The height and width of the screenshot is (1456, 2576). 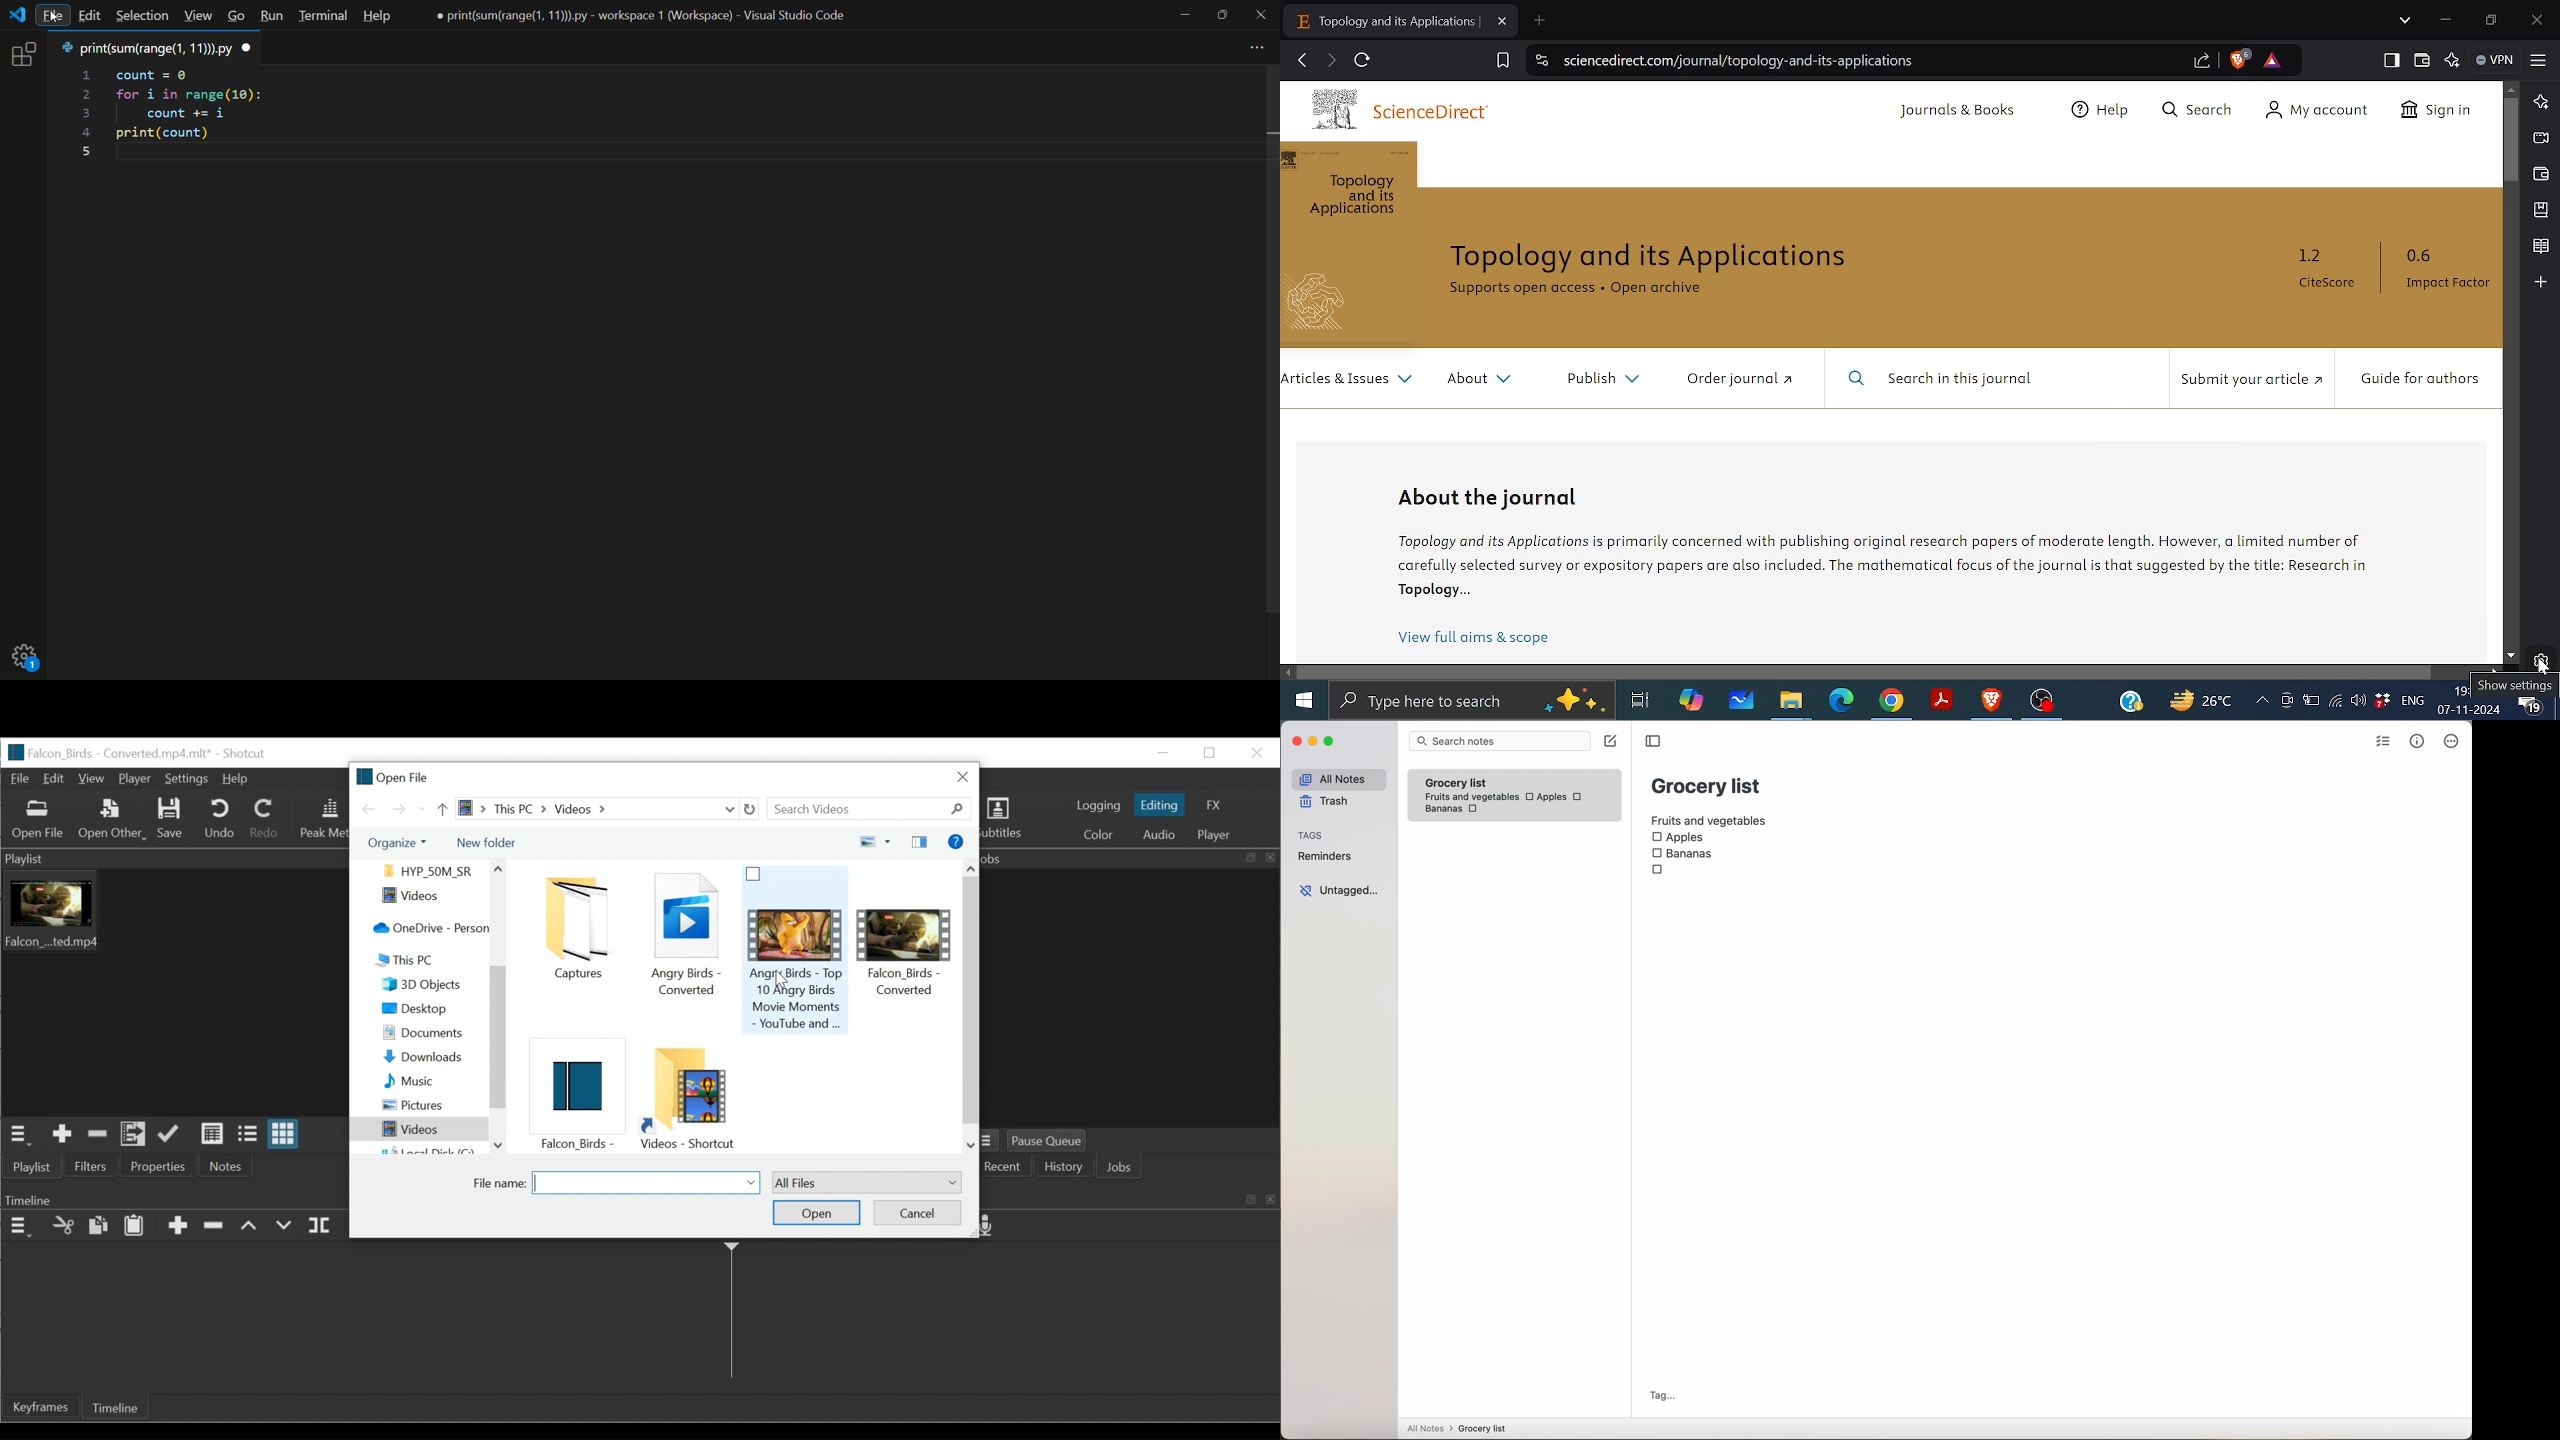 What do you see at coordinates (395, 843) in the screenshot?
I see `Organize` at bounding box center [395, 843].